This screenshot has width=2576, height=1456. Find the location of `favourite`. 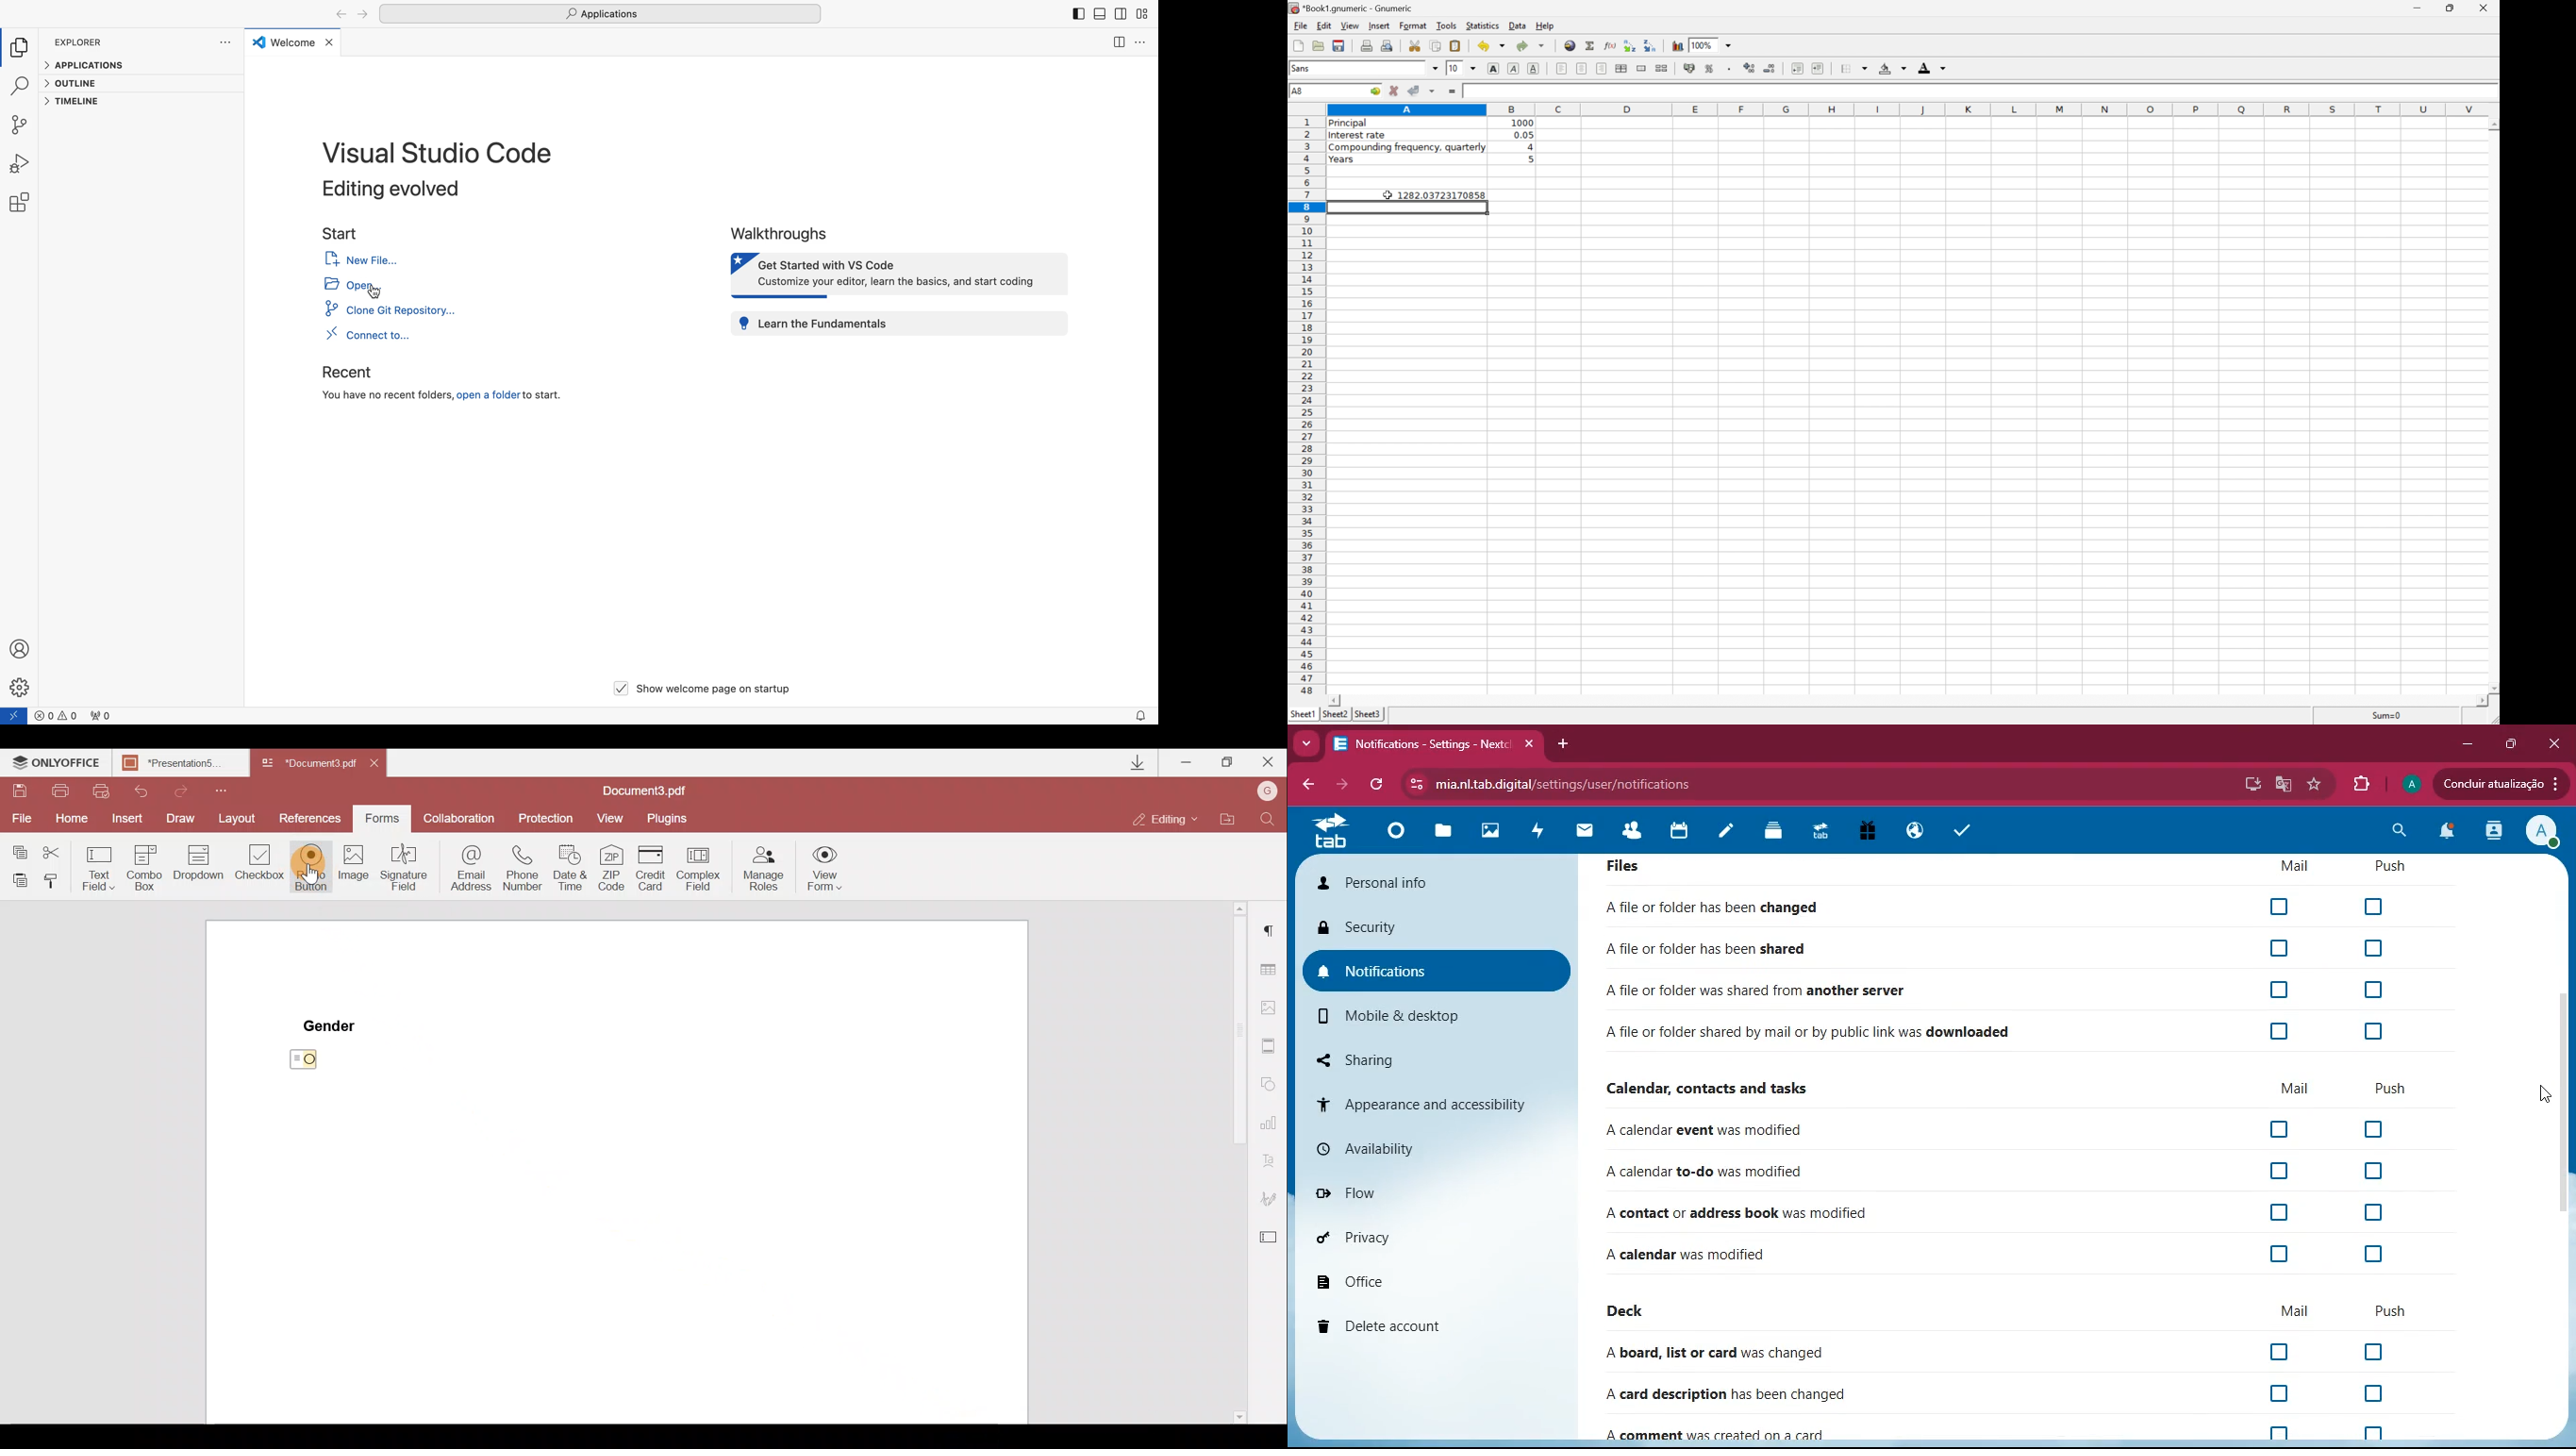

favourite is located at coordinates (2318, 786).